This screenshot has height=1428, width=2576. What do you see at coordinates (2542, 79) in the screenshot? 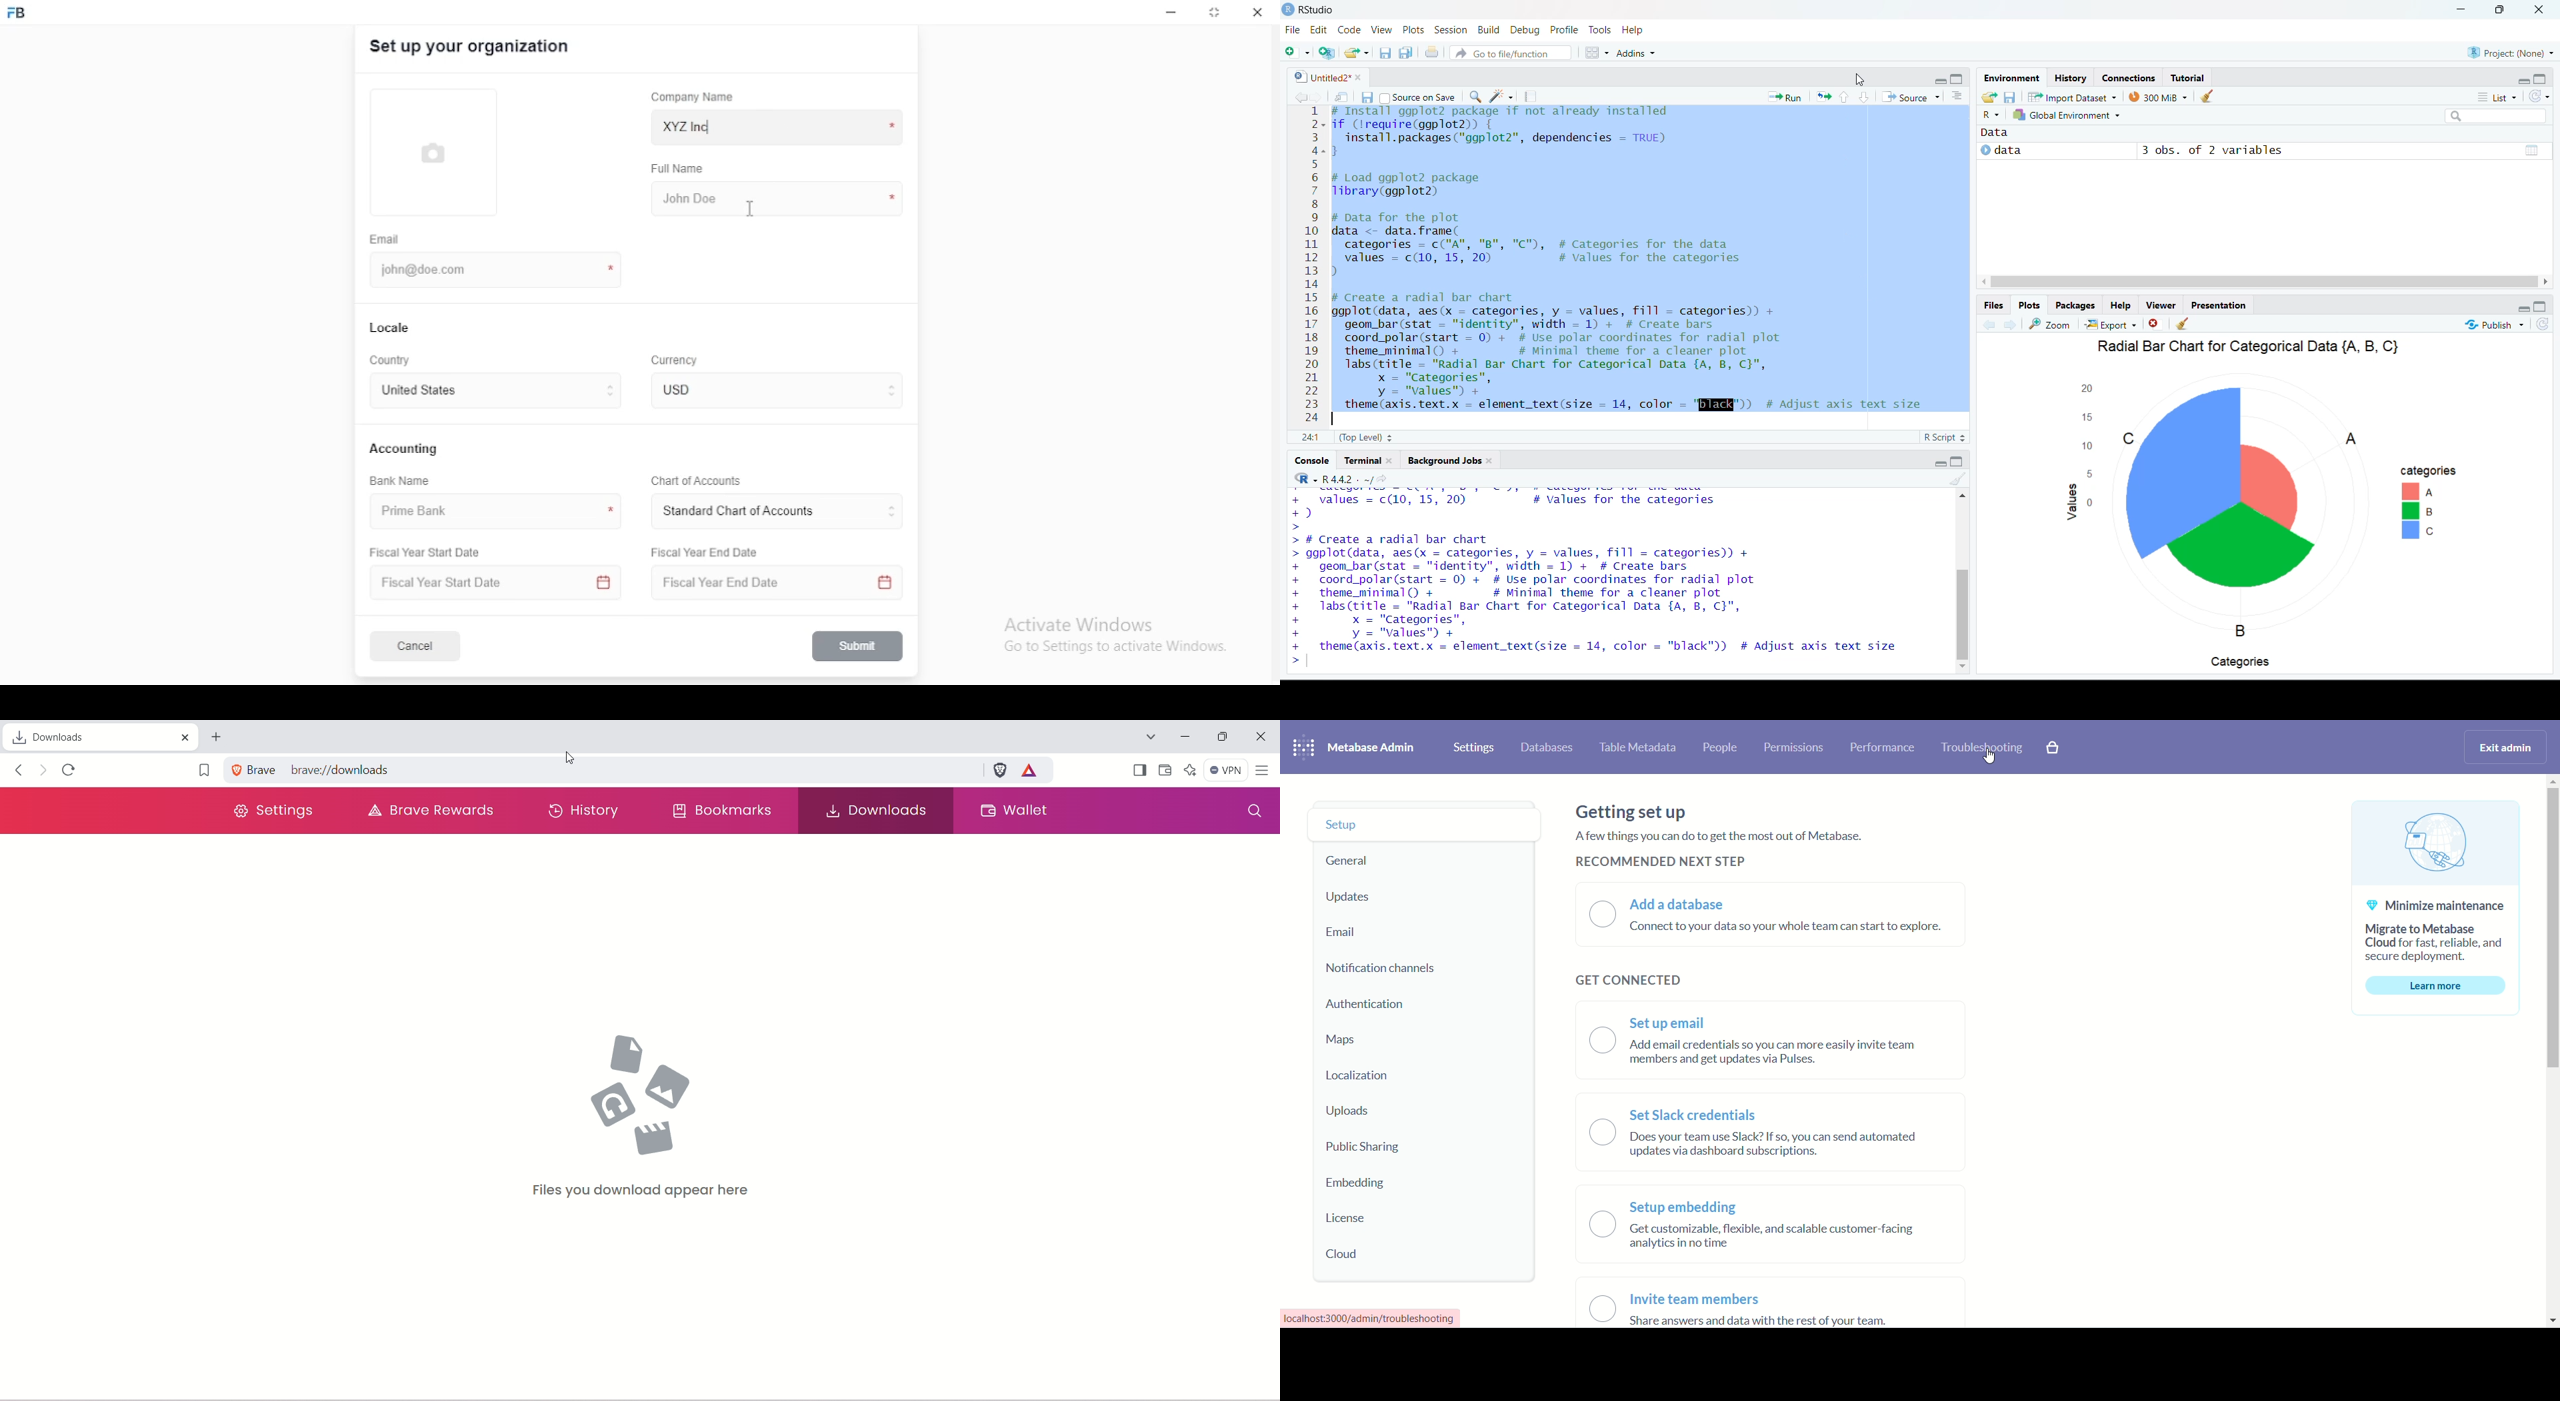
I see `hide console` at bounding box center [2542, 79].